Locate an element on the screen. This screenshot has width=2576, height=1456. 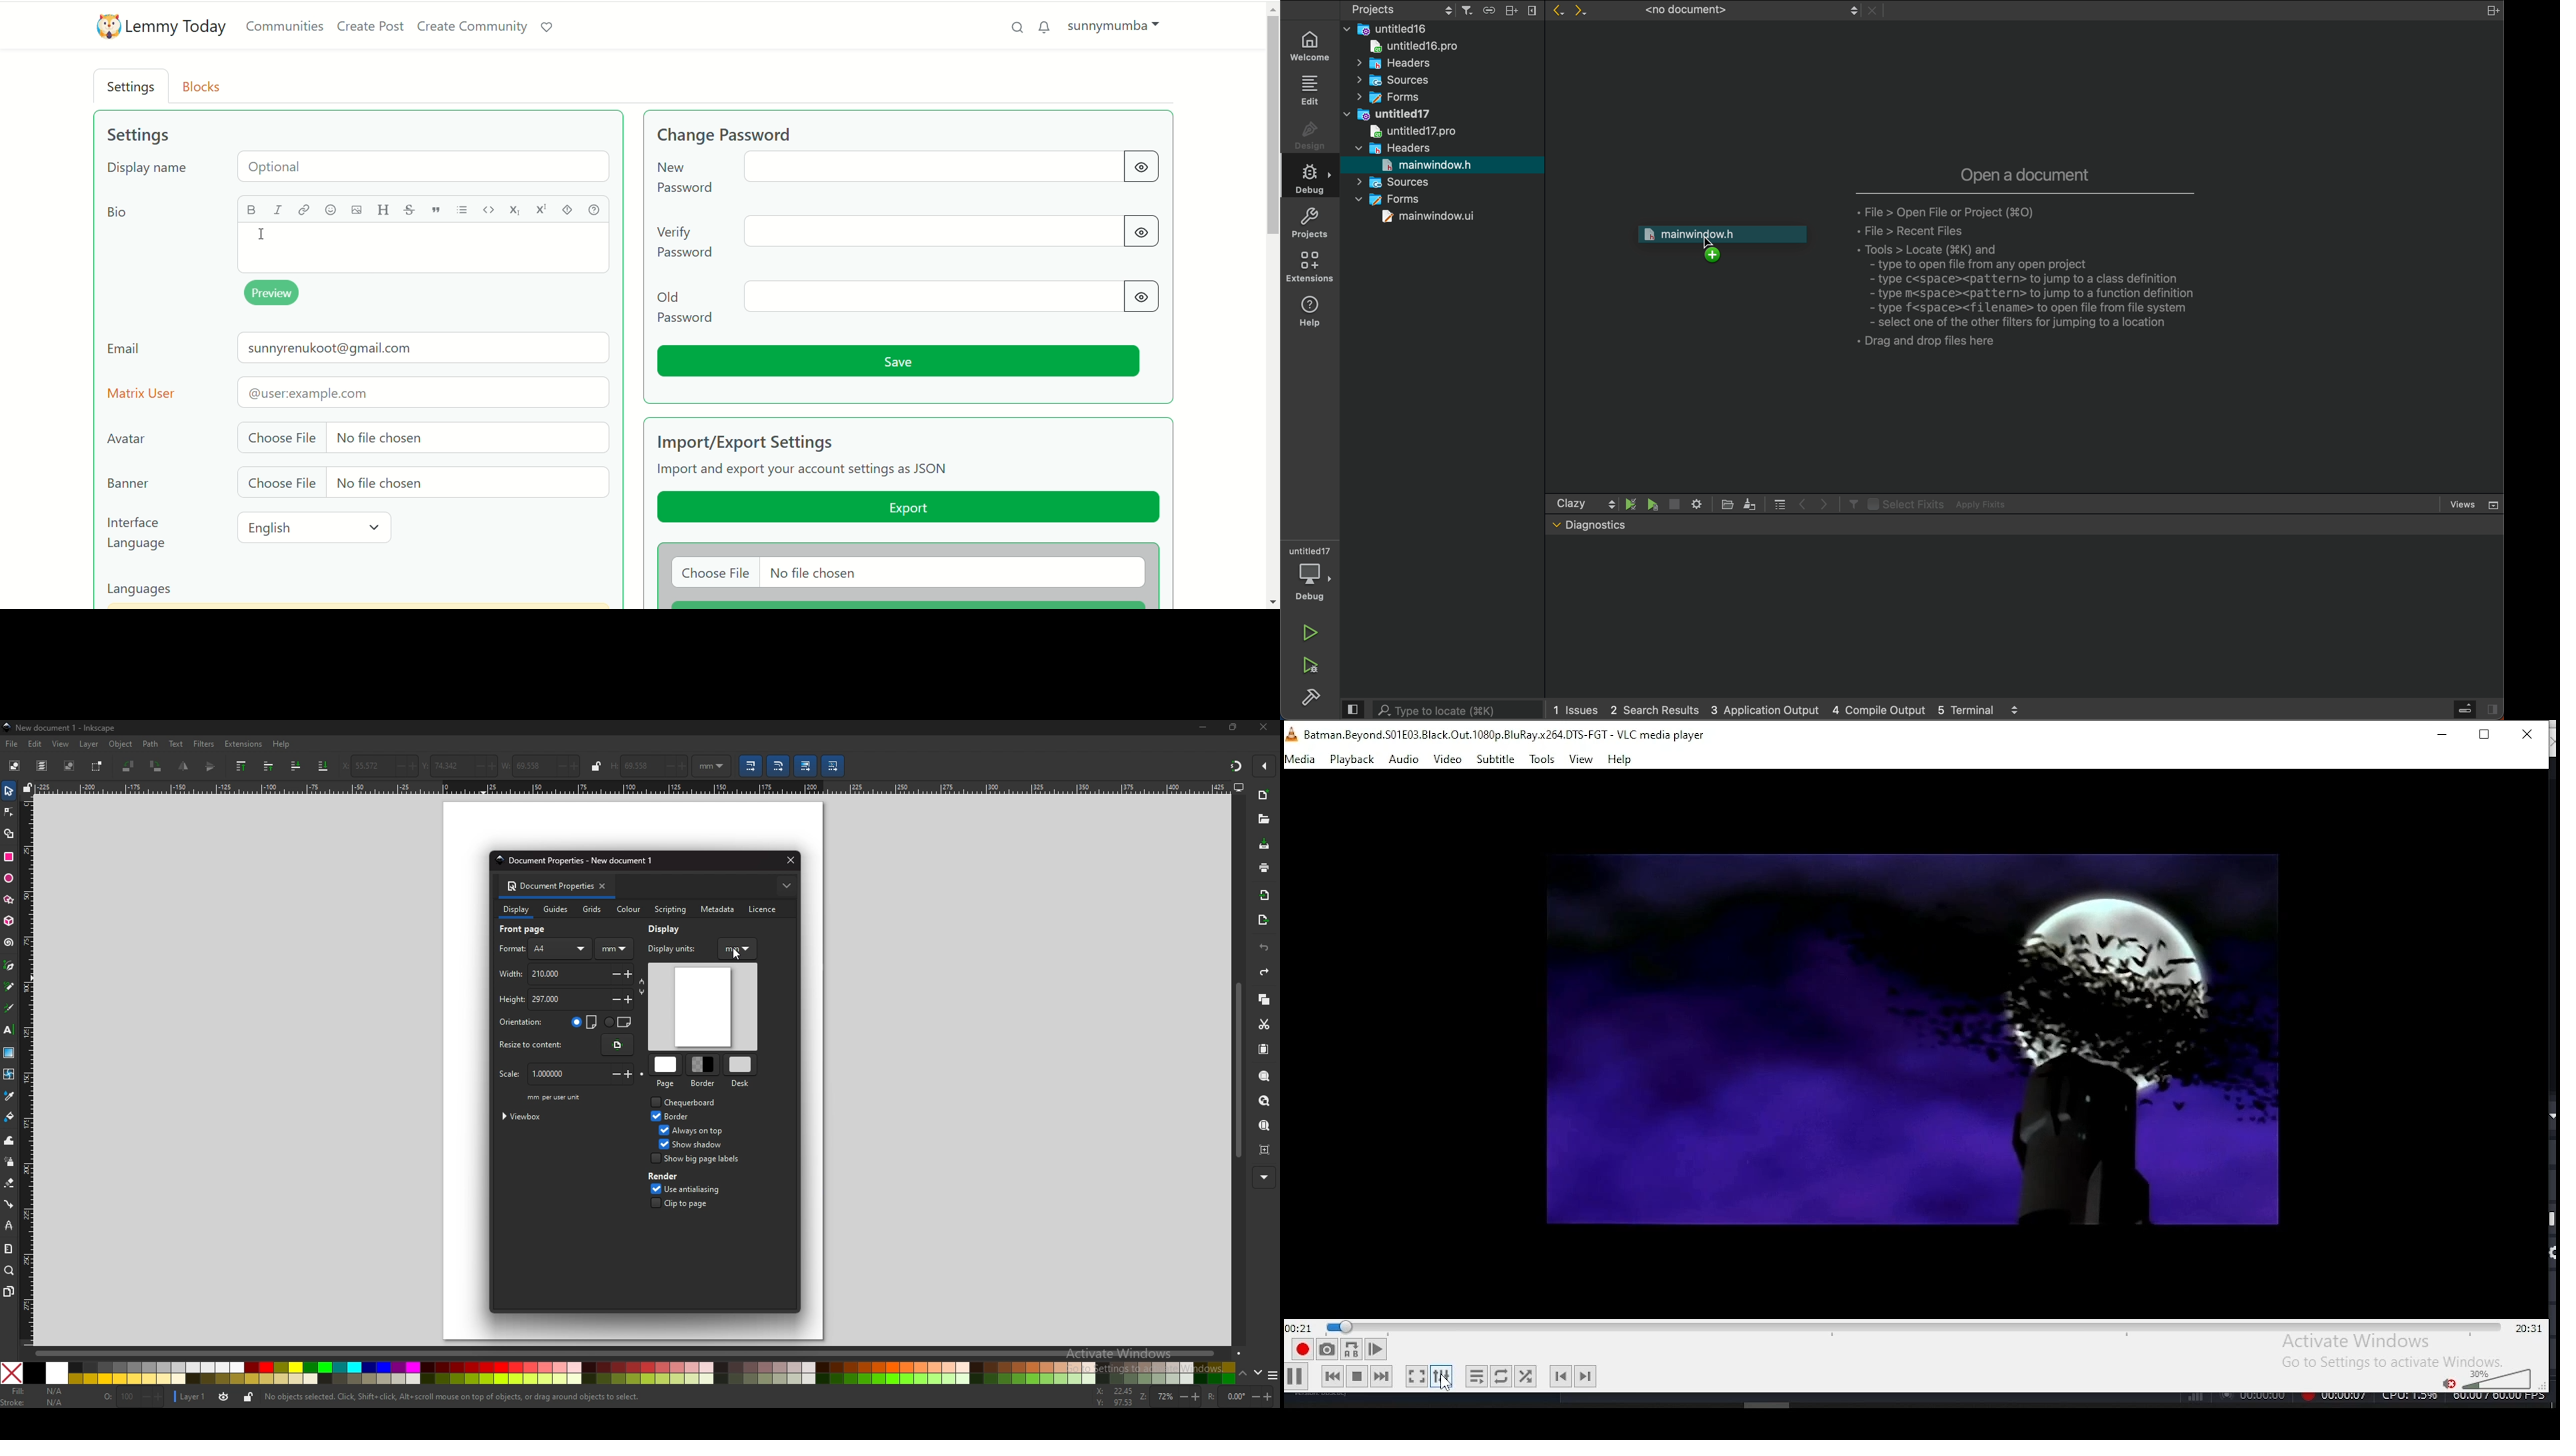
scale stroke is located at coordinates (752, 766).